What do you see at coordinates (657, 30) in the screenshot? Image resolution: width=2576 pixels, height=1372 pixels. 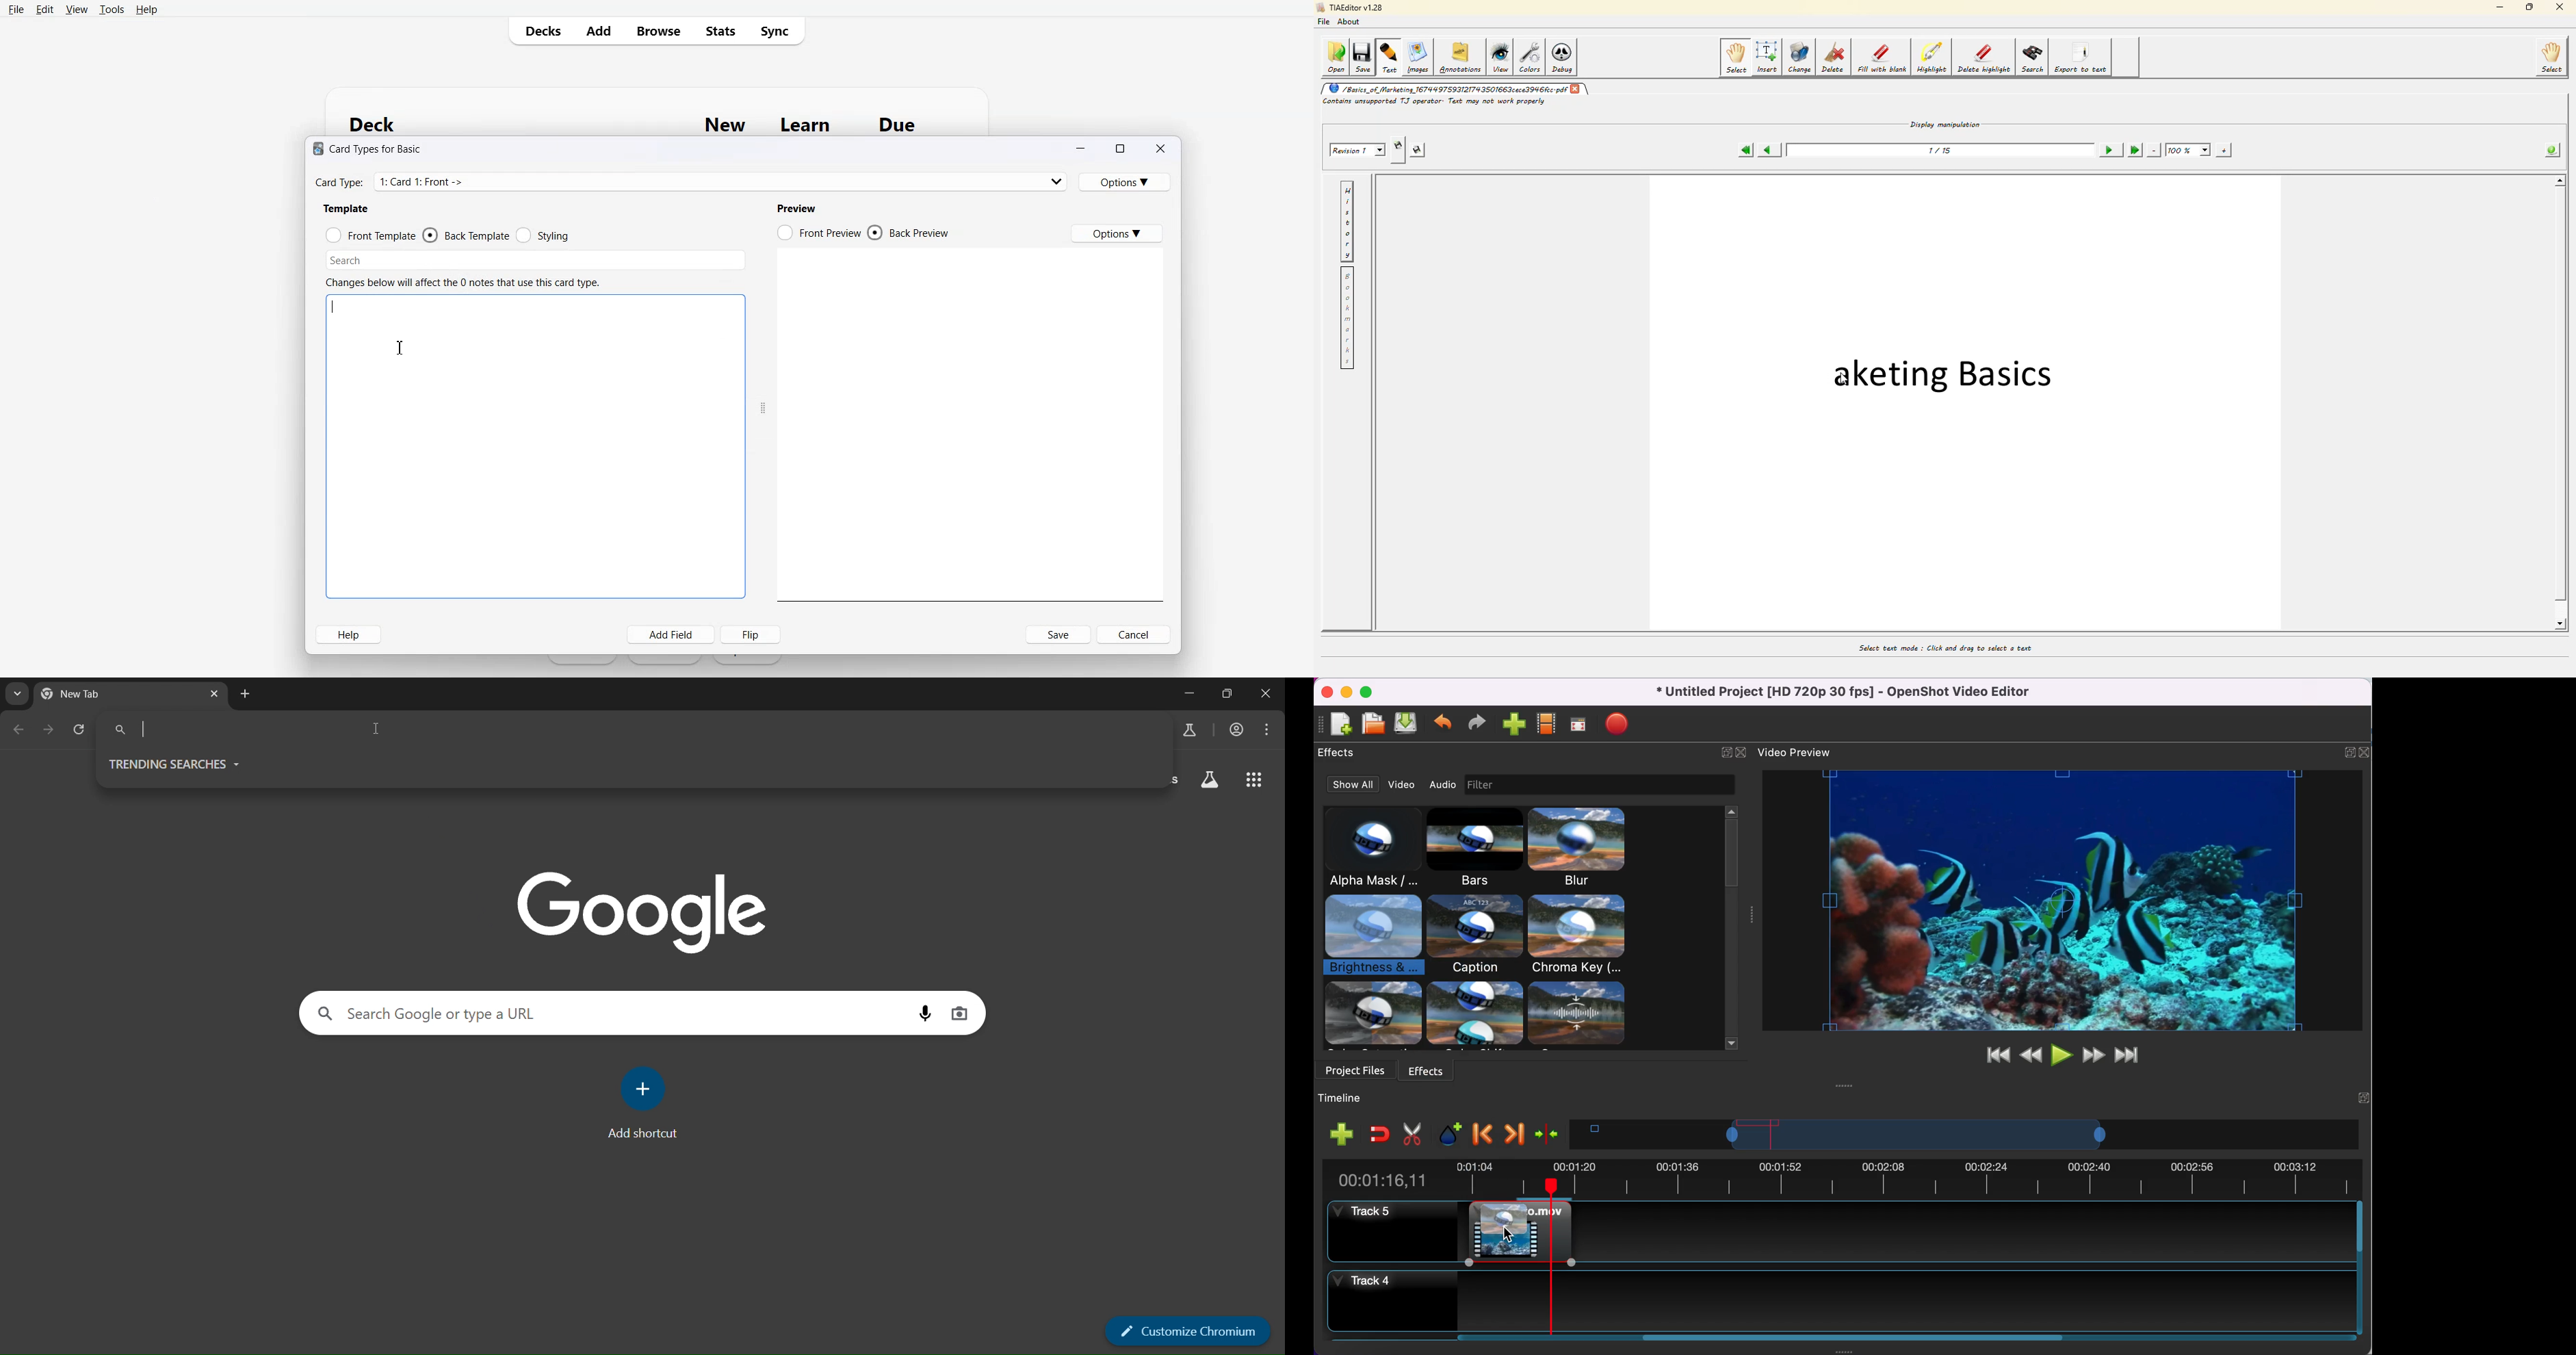 I see `Browse` at bounding box center [657, 30].